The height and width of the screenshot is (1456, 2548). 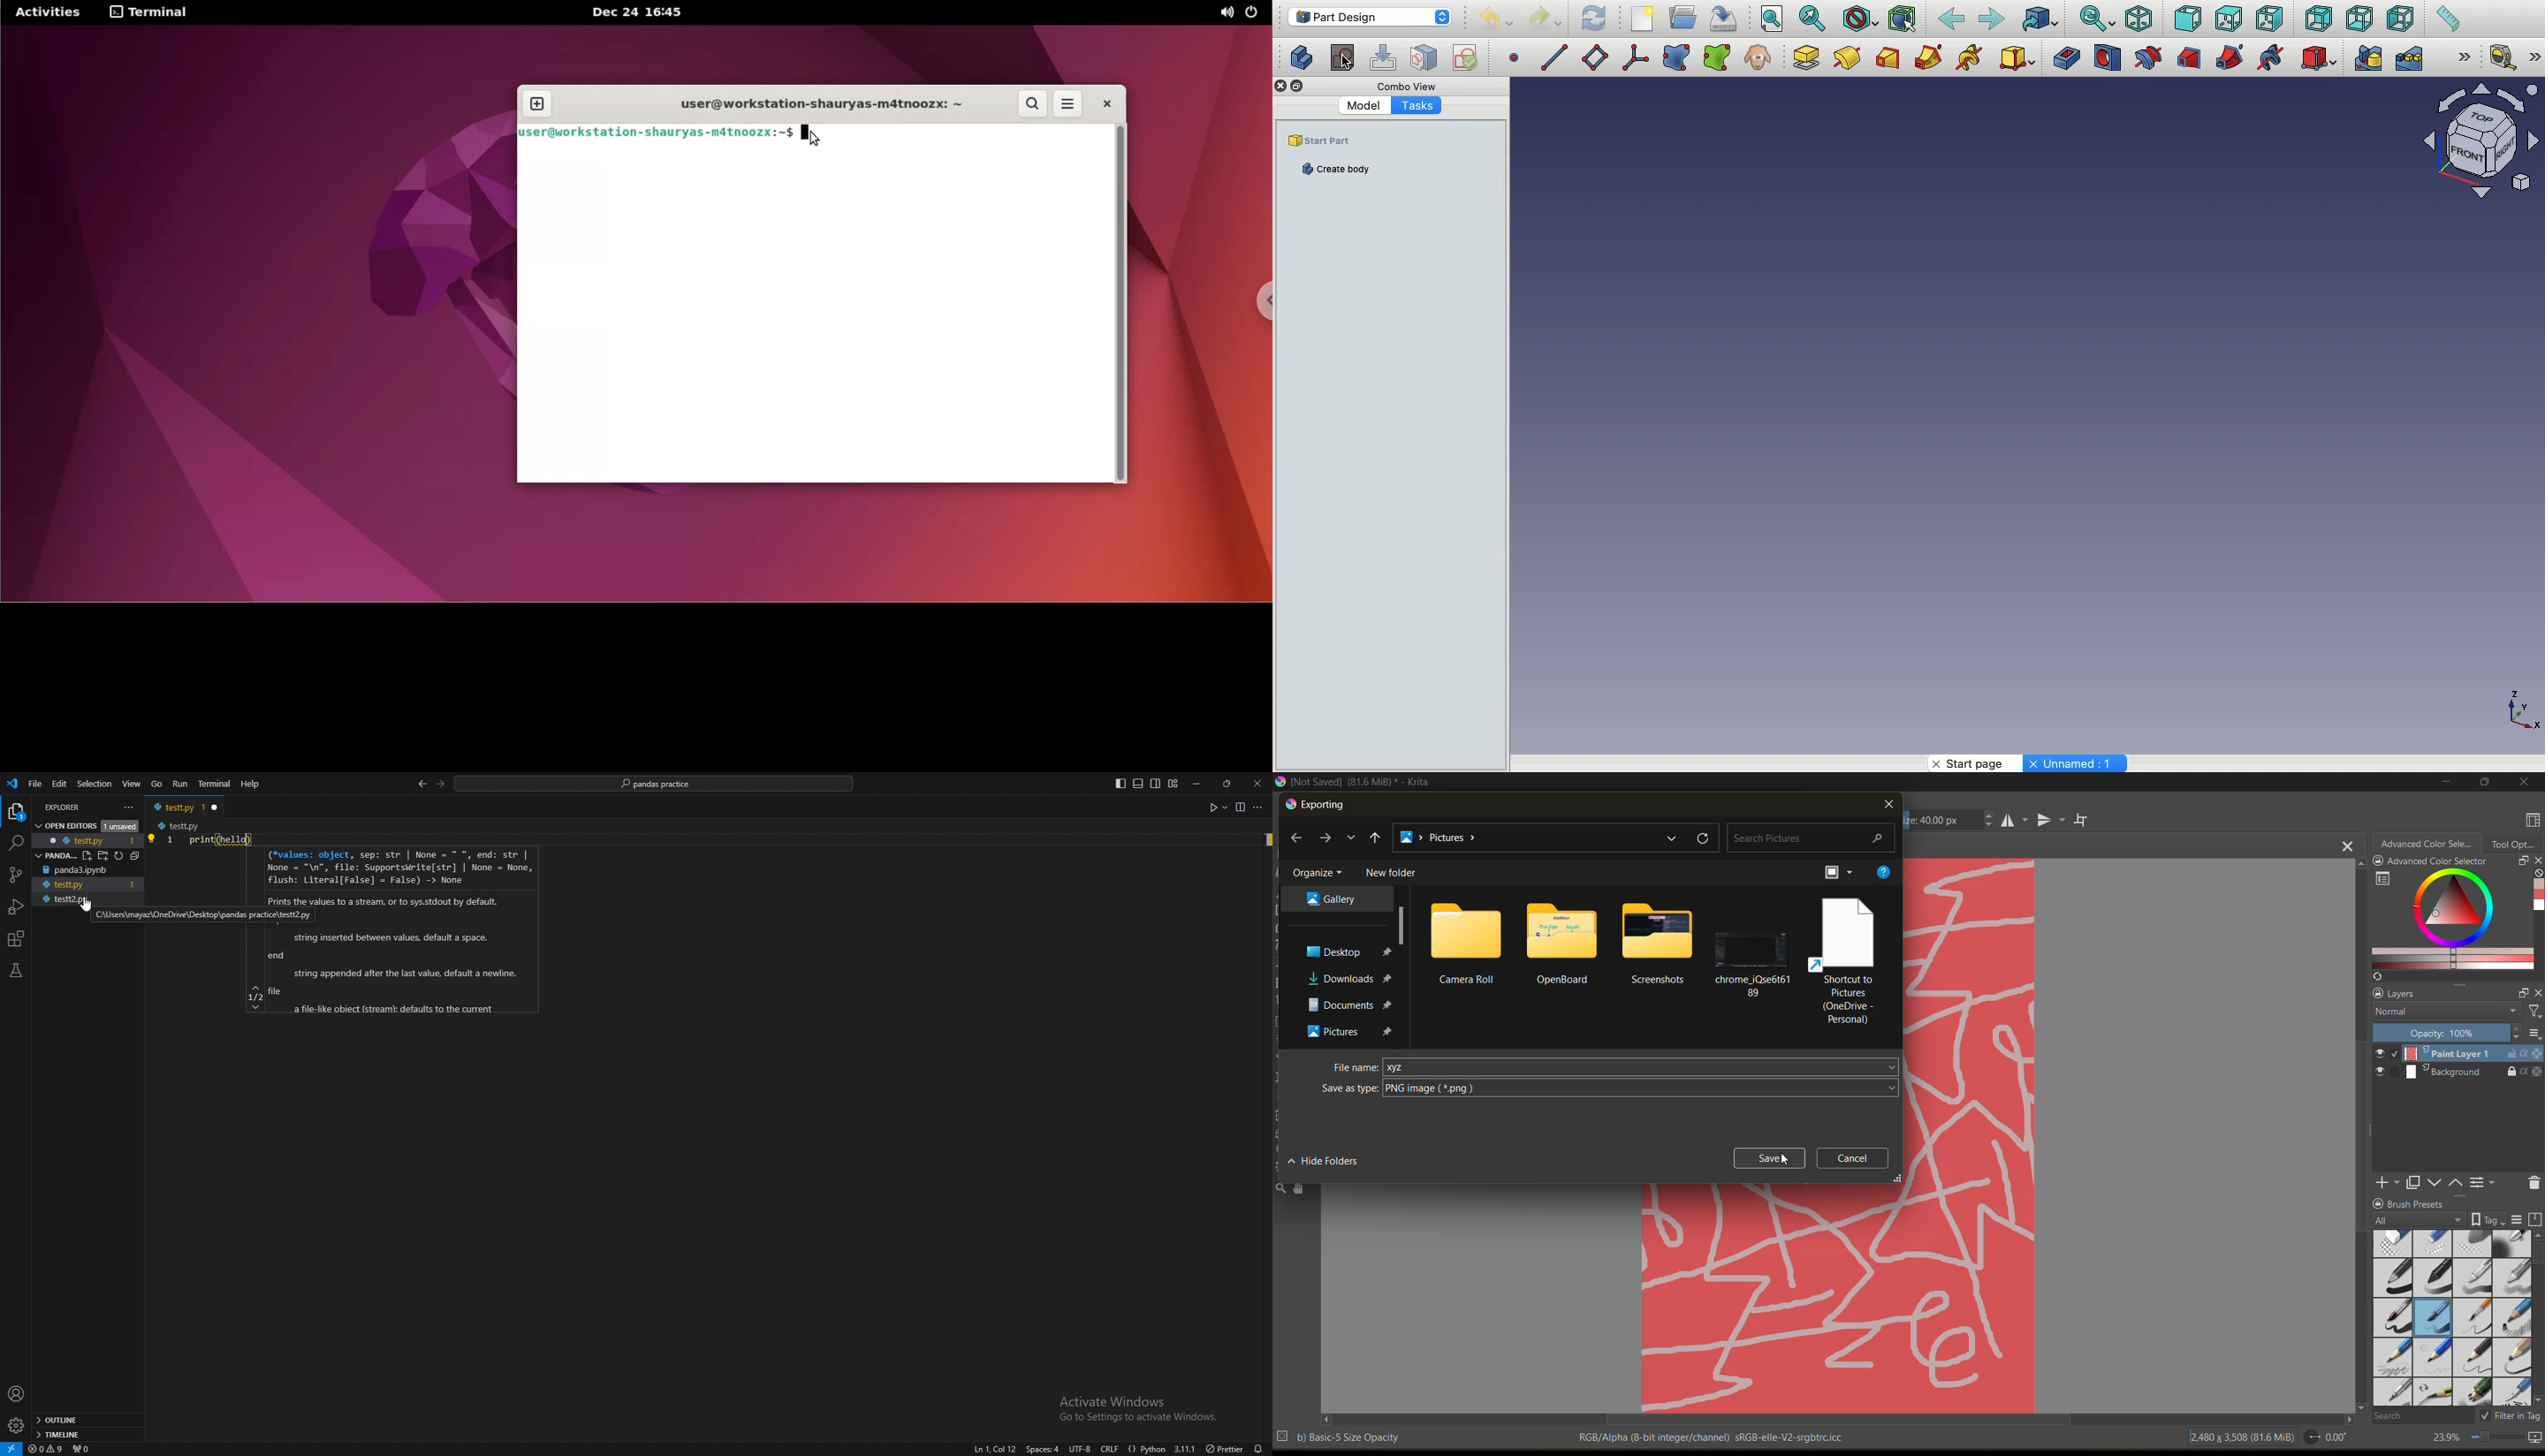 I want to click on Fit all, so click(x=1770, y=20).